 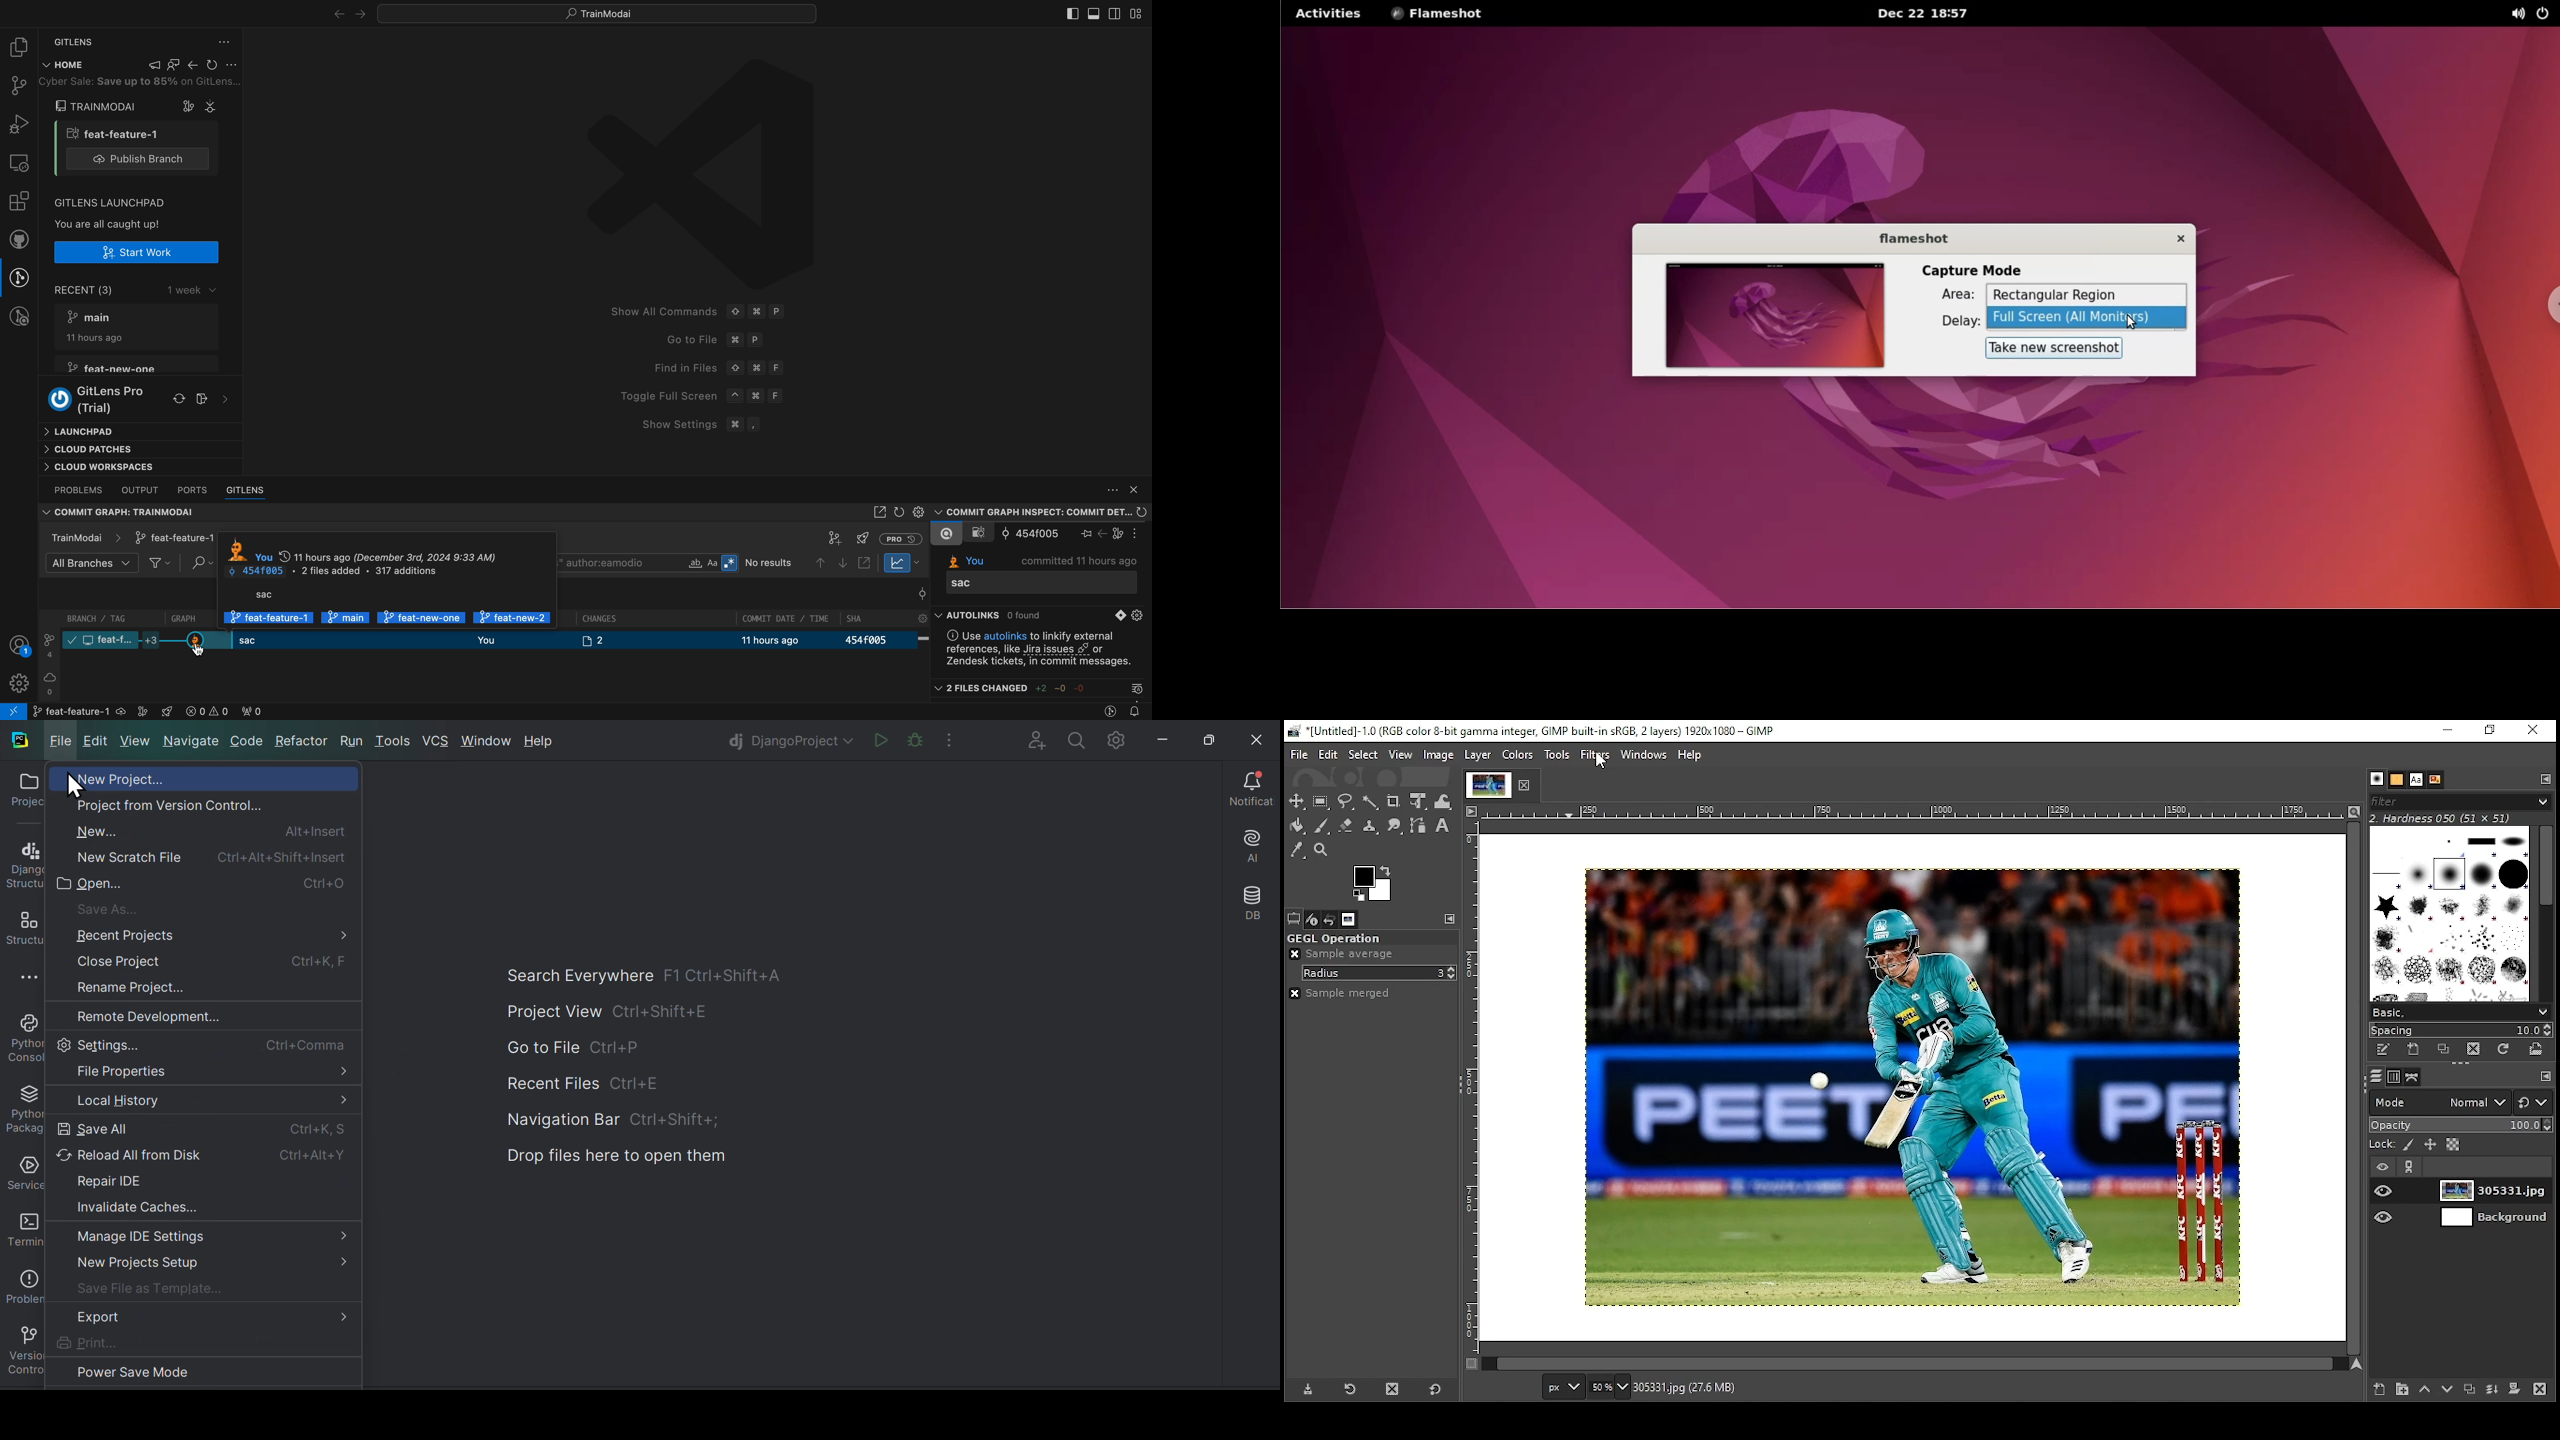 What do you see at coordinates (214, 1073) in the screenshot?
I see ` file properties` at bounding box center [214, 1073].